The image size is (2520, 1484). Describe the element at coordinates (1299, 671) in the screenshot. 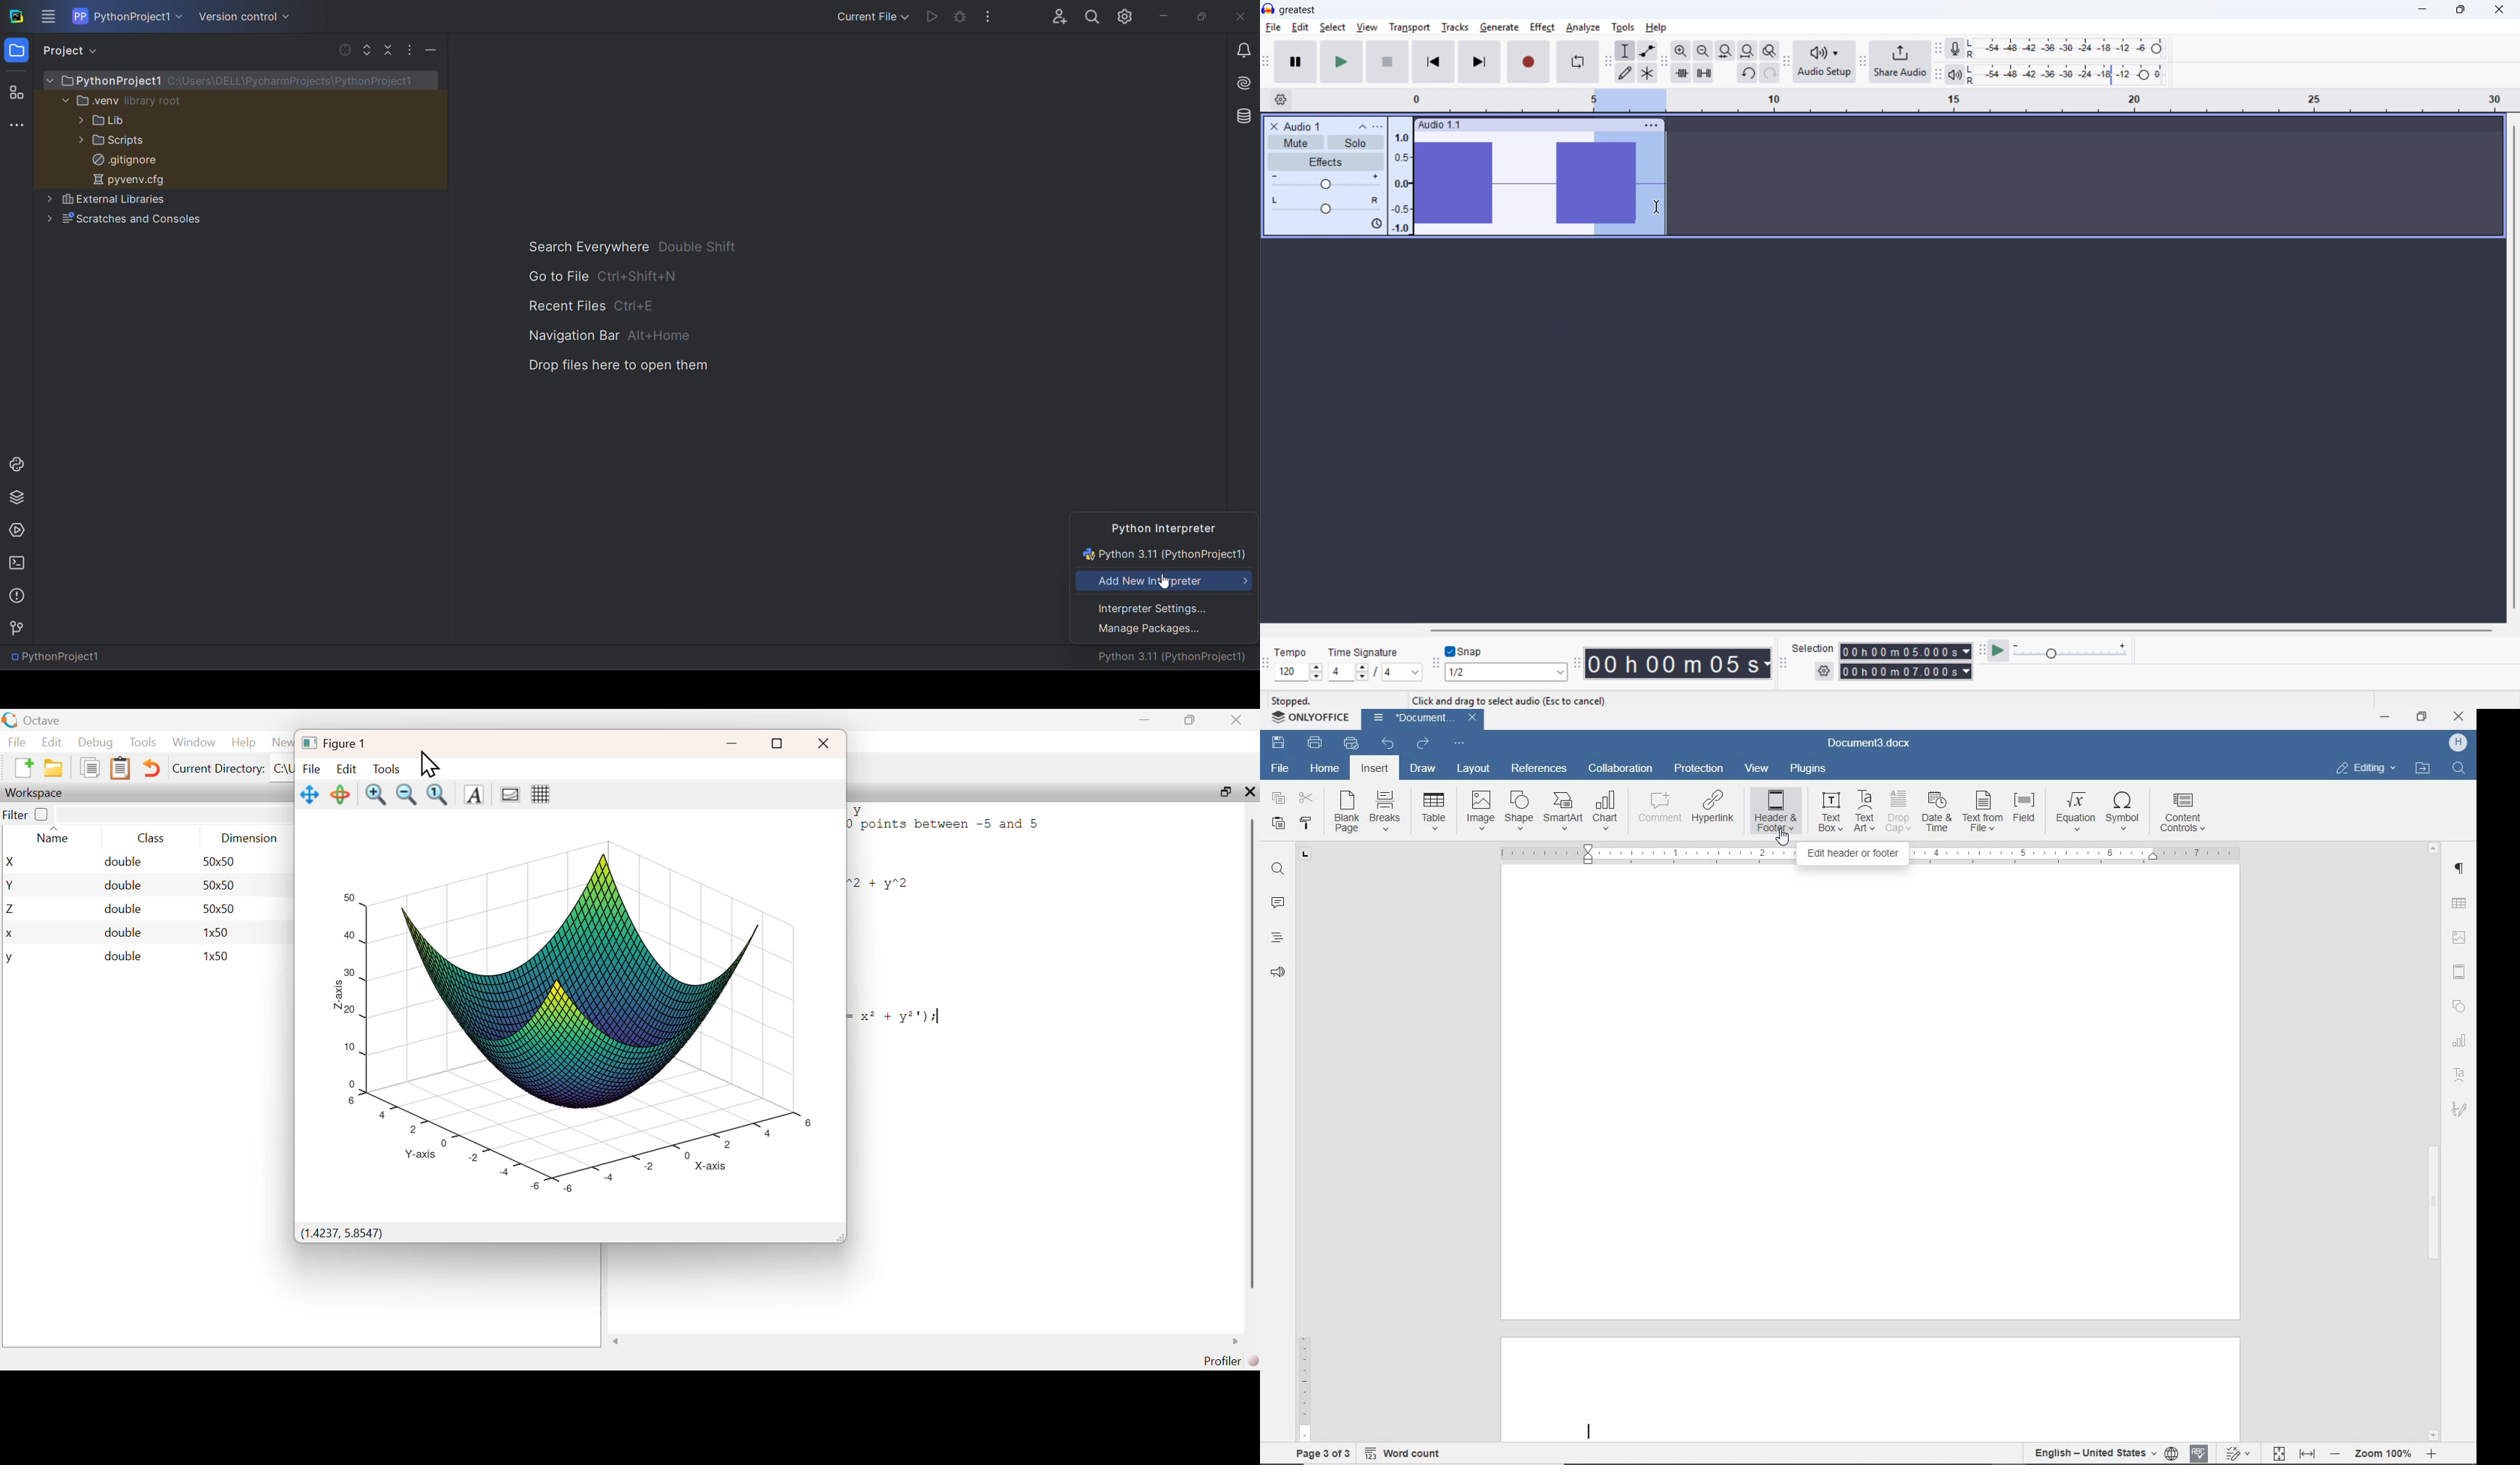

I see `Set tempo ` at that location.